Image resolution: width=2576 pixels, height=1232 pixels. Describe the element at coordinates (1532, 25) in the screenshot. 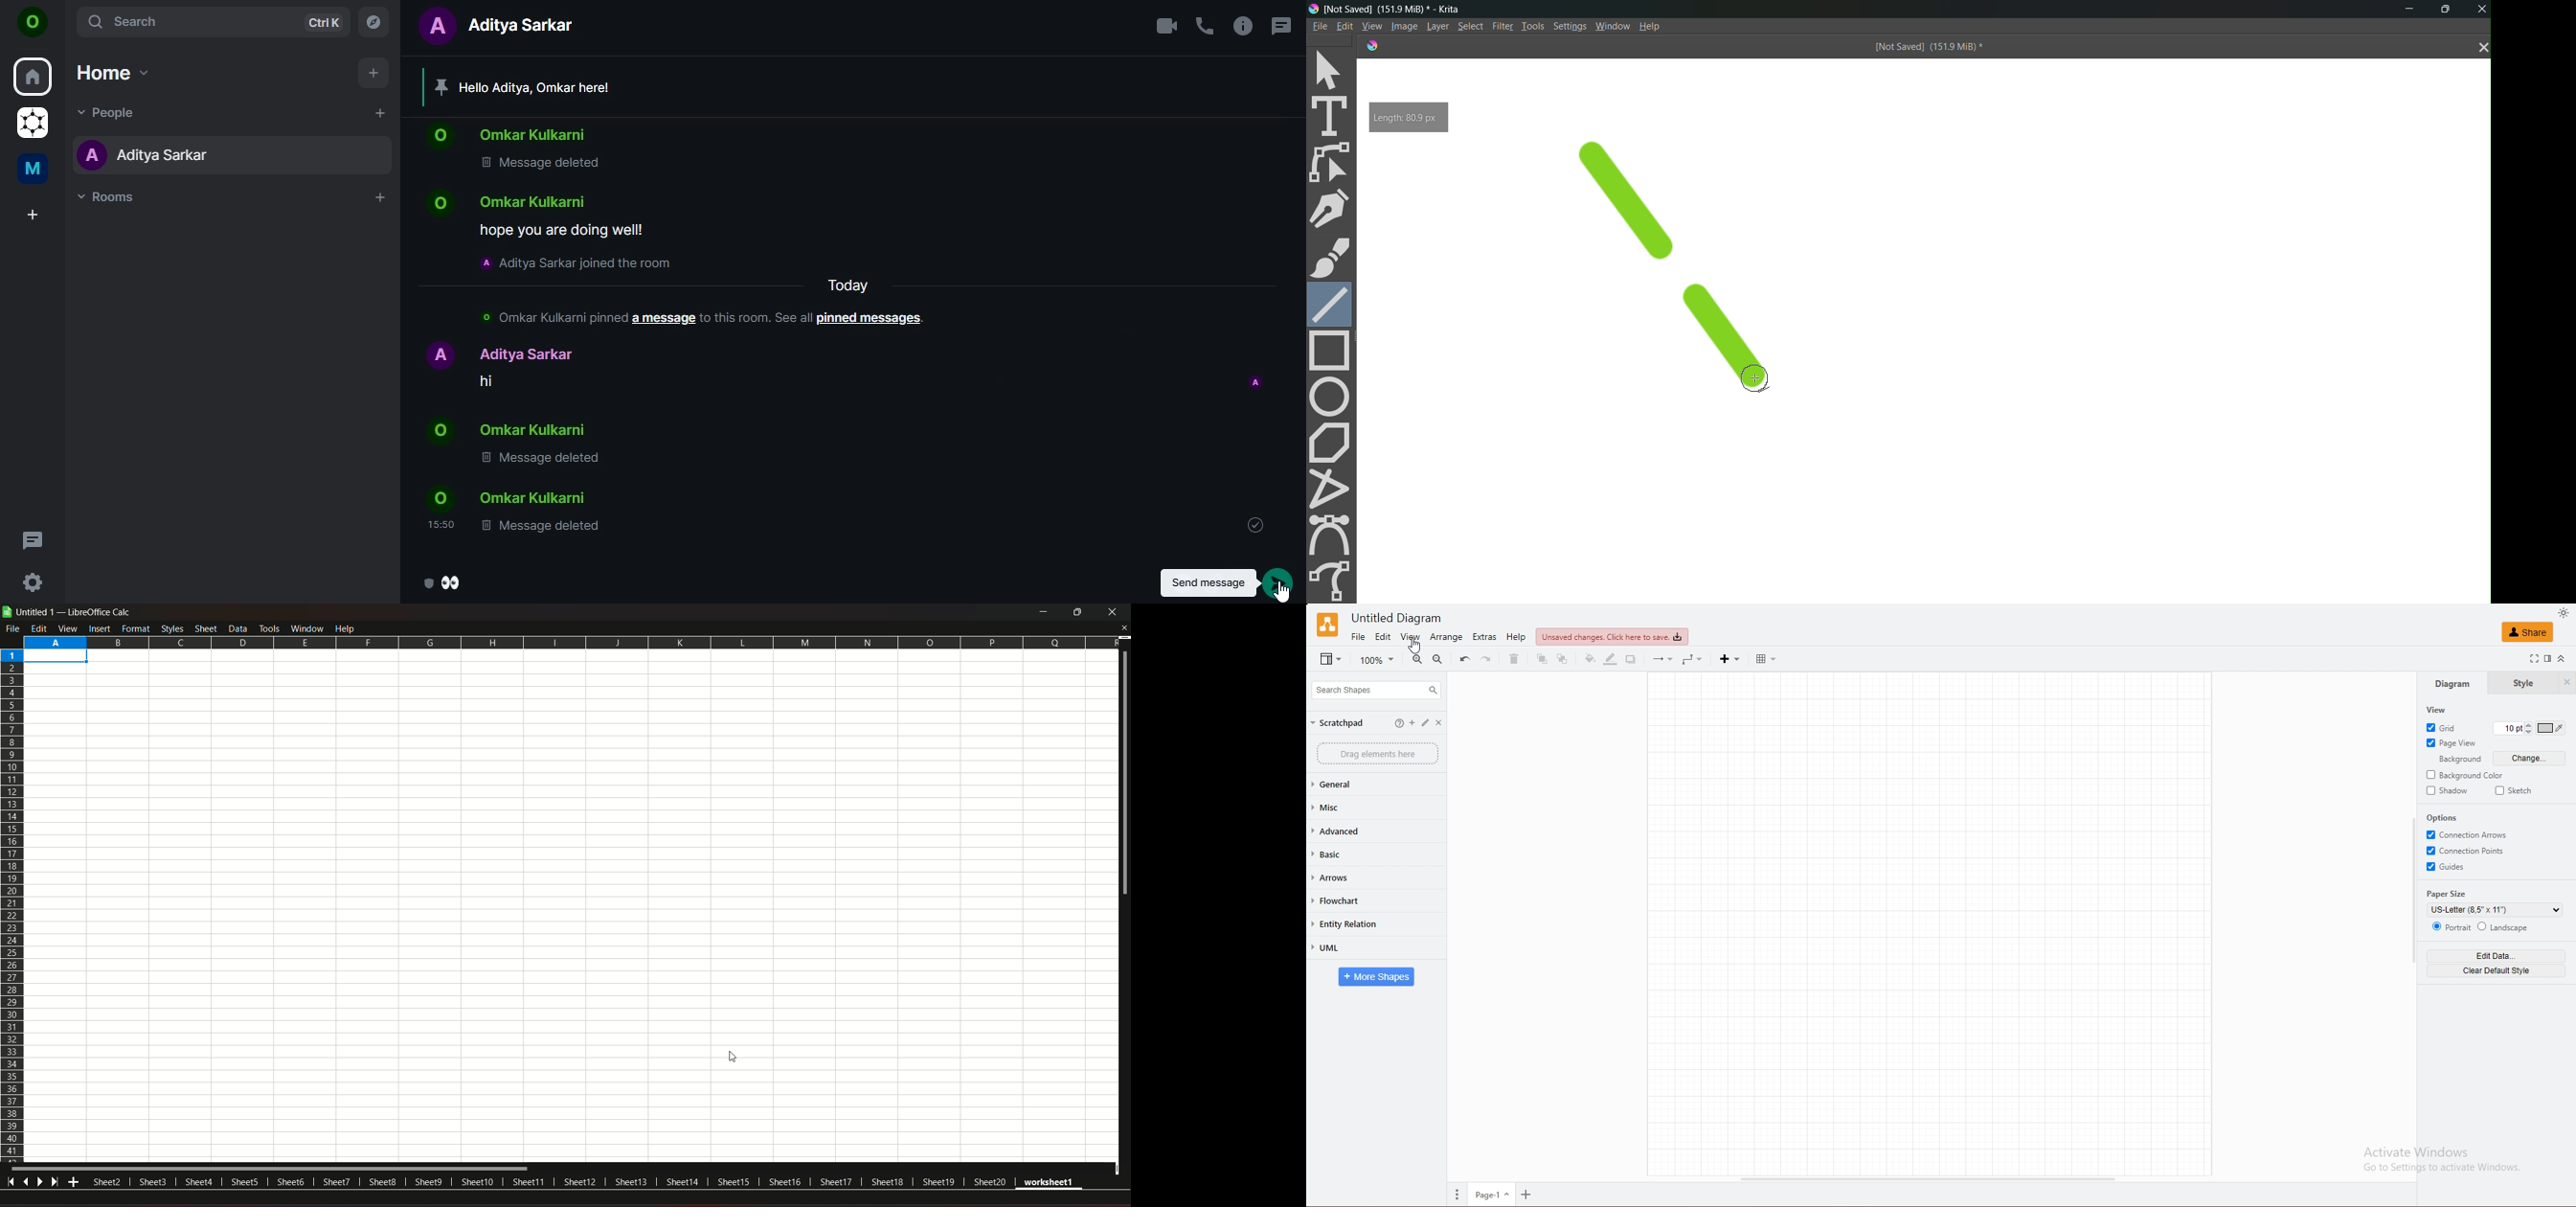

I see `Tools` at that location.